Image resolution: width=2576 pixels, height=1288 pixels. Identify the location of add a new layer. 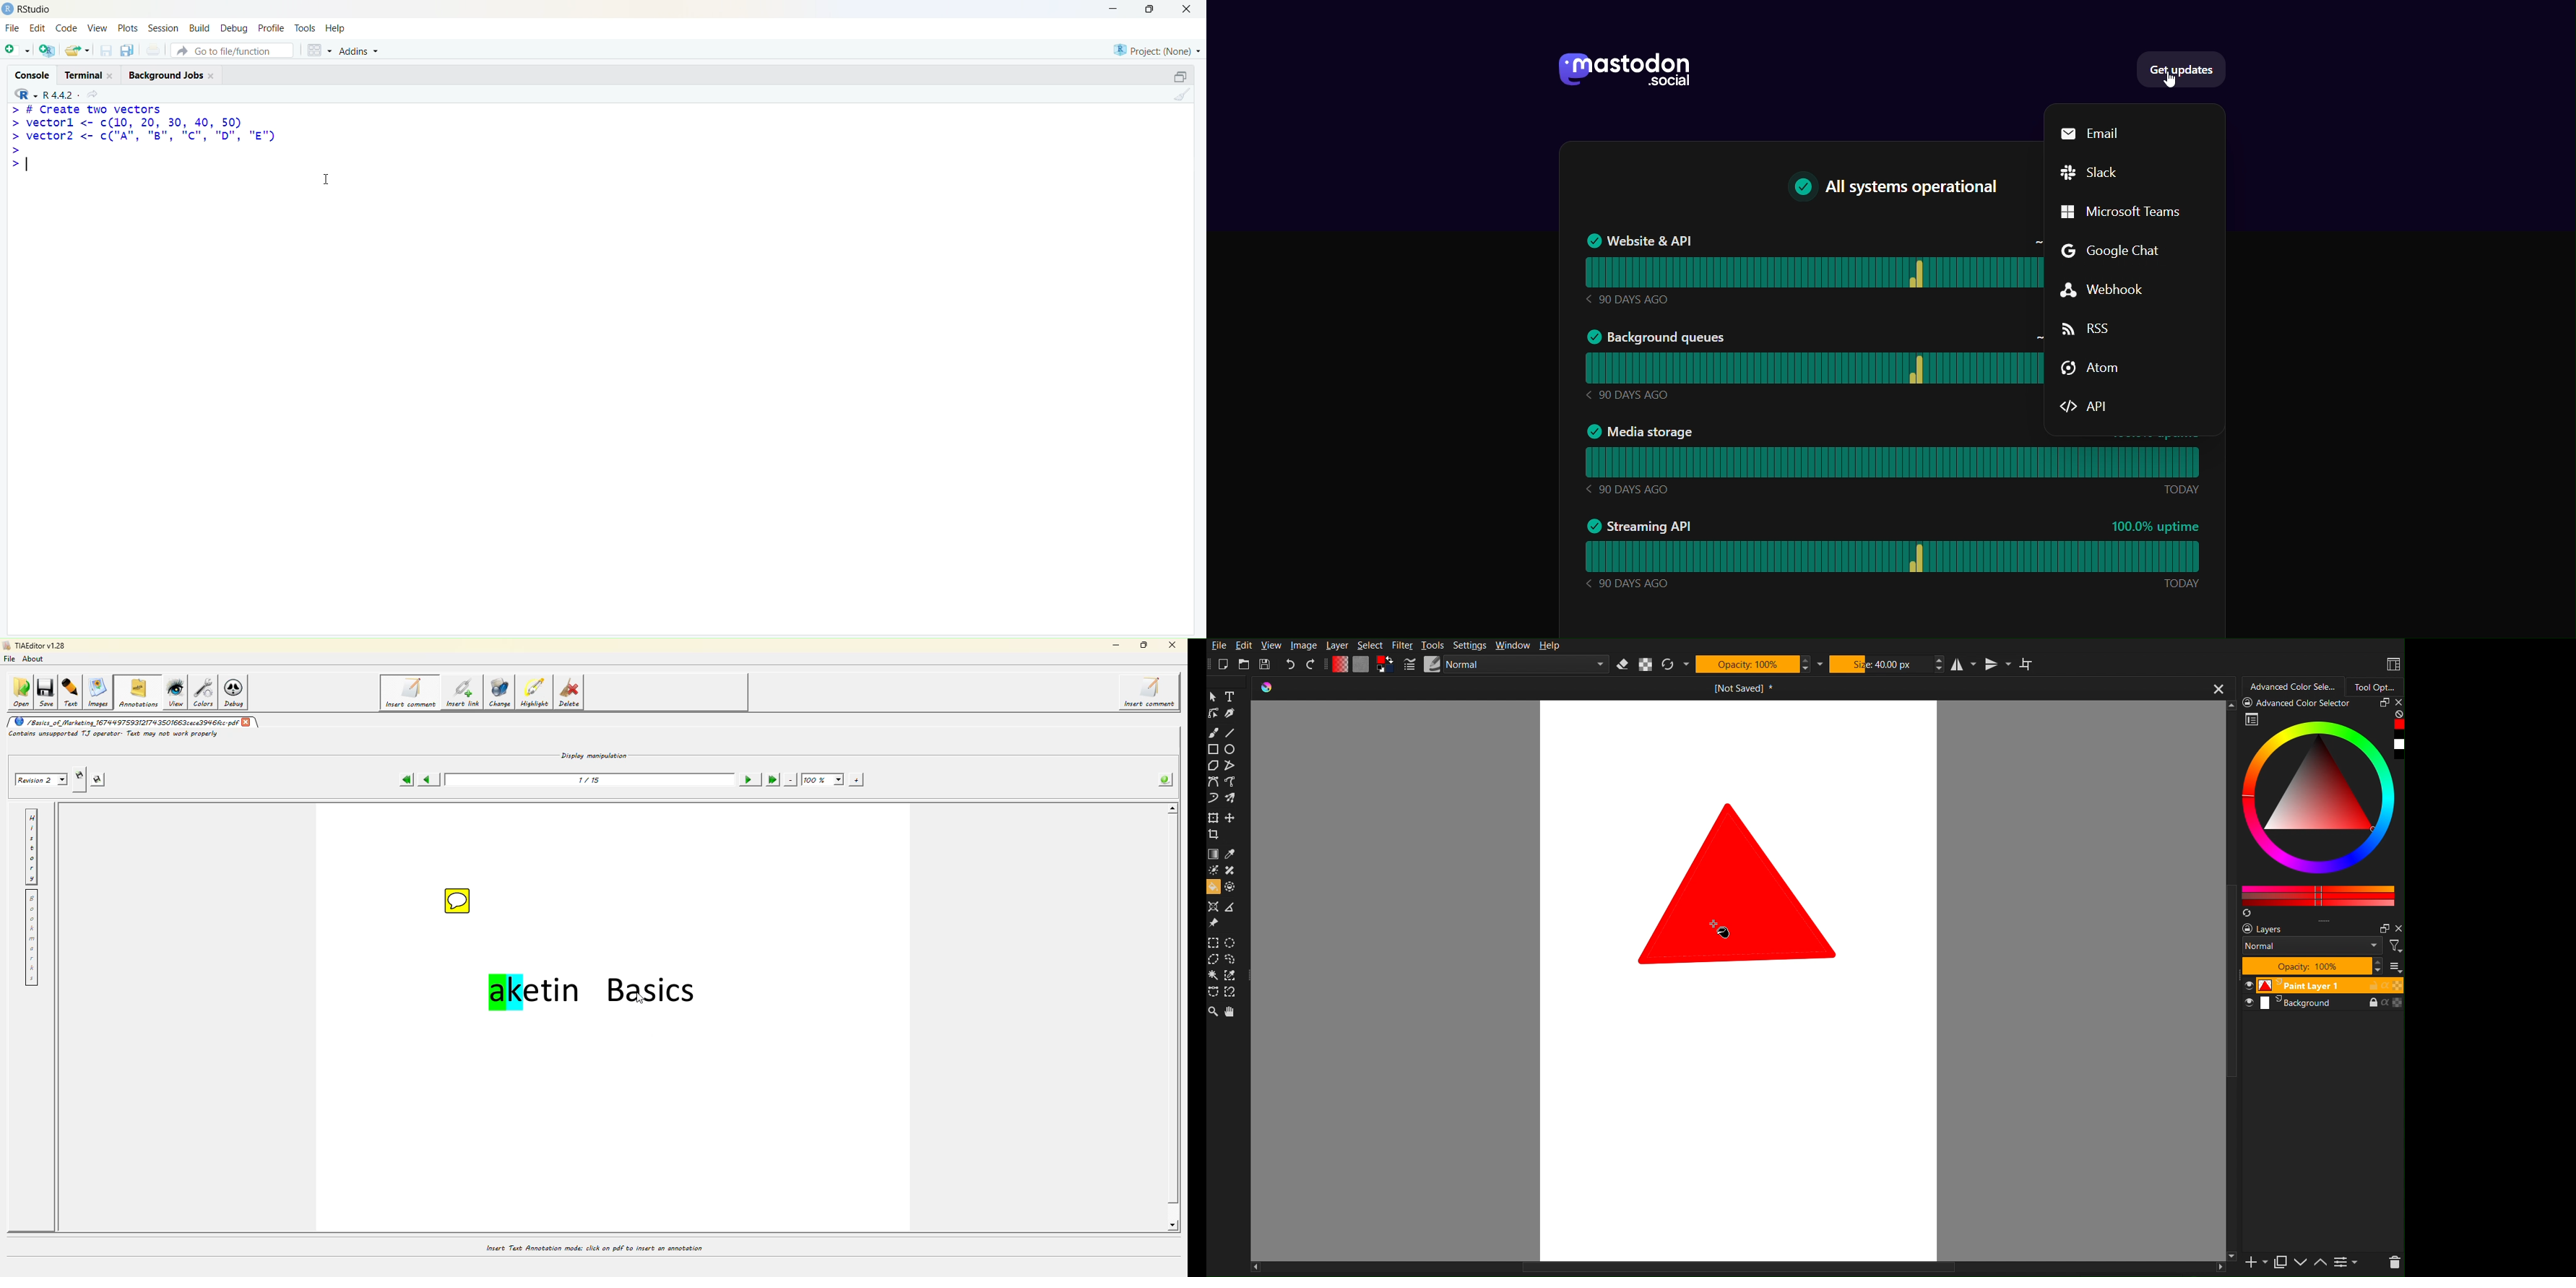
(2254, 1263).